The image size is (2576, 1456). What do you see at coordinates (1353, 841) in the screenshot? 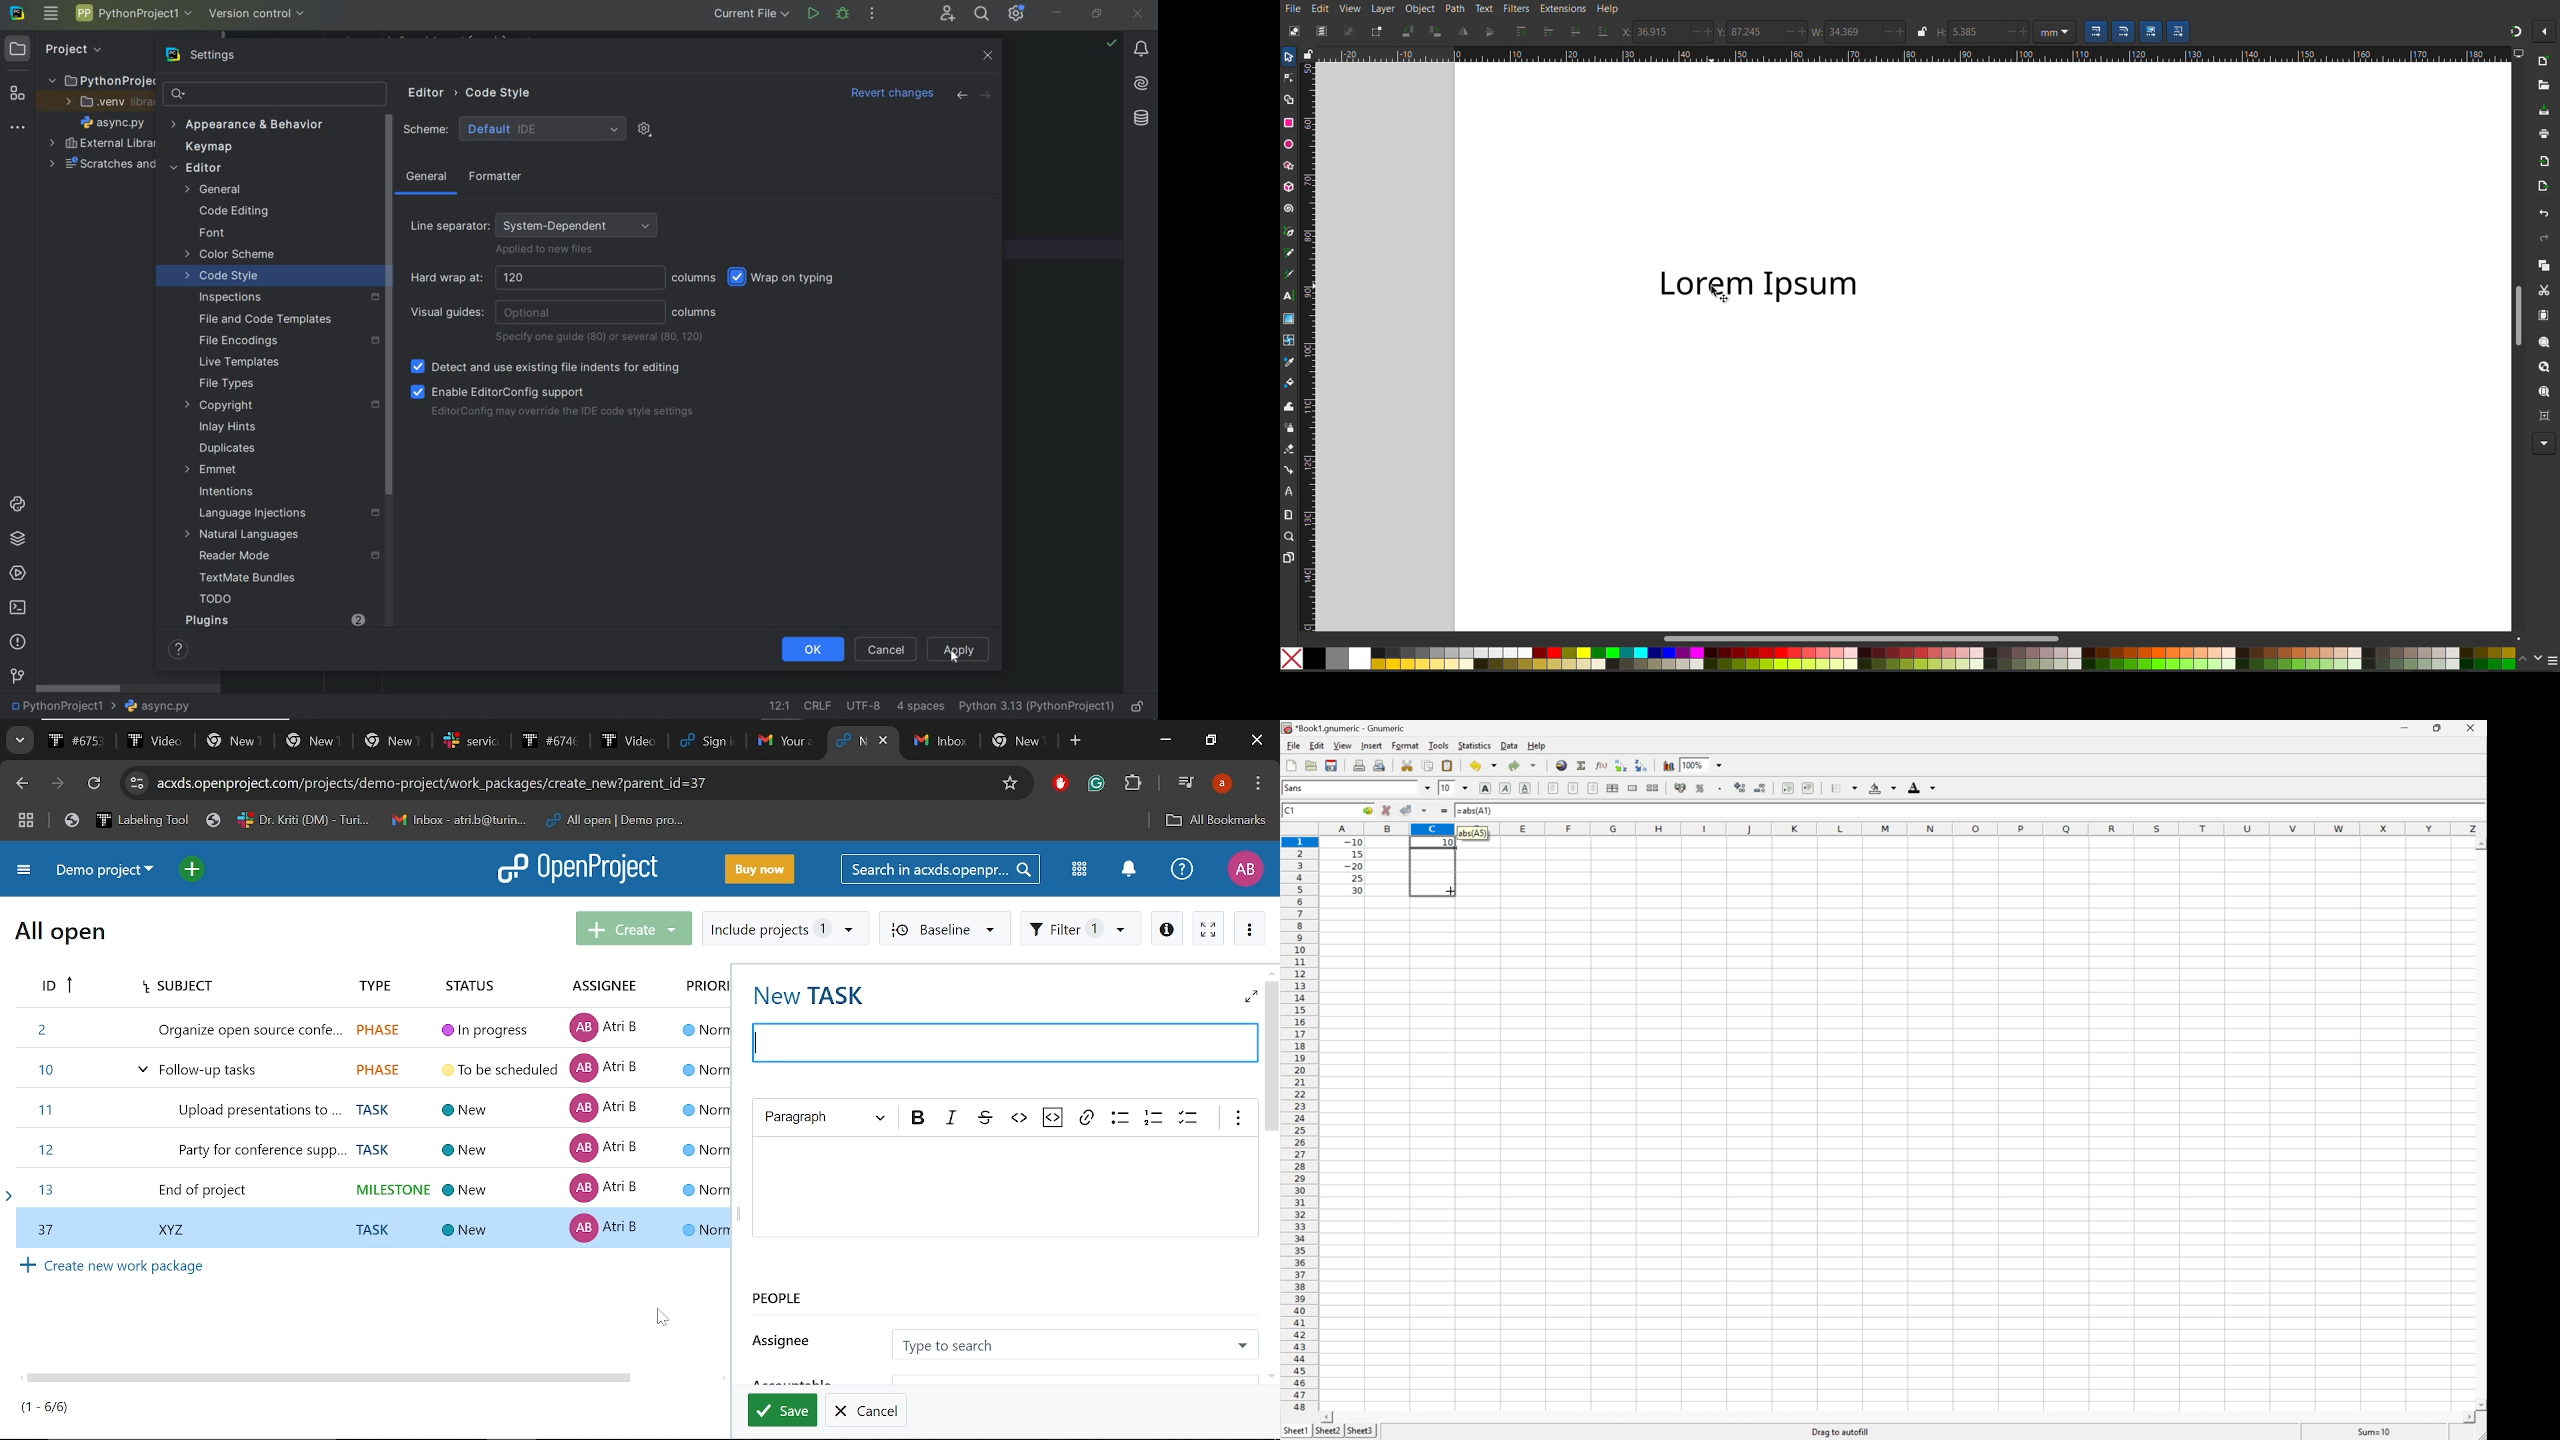
I see `-10` at bounding box center [1353, 841].